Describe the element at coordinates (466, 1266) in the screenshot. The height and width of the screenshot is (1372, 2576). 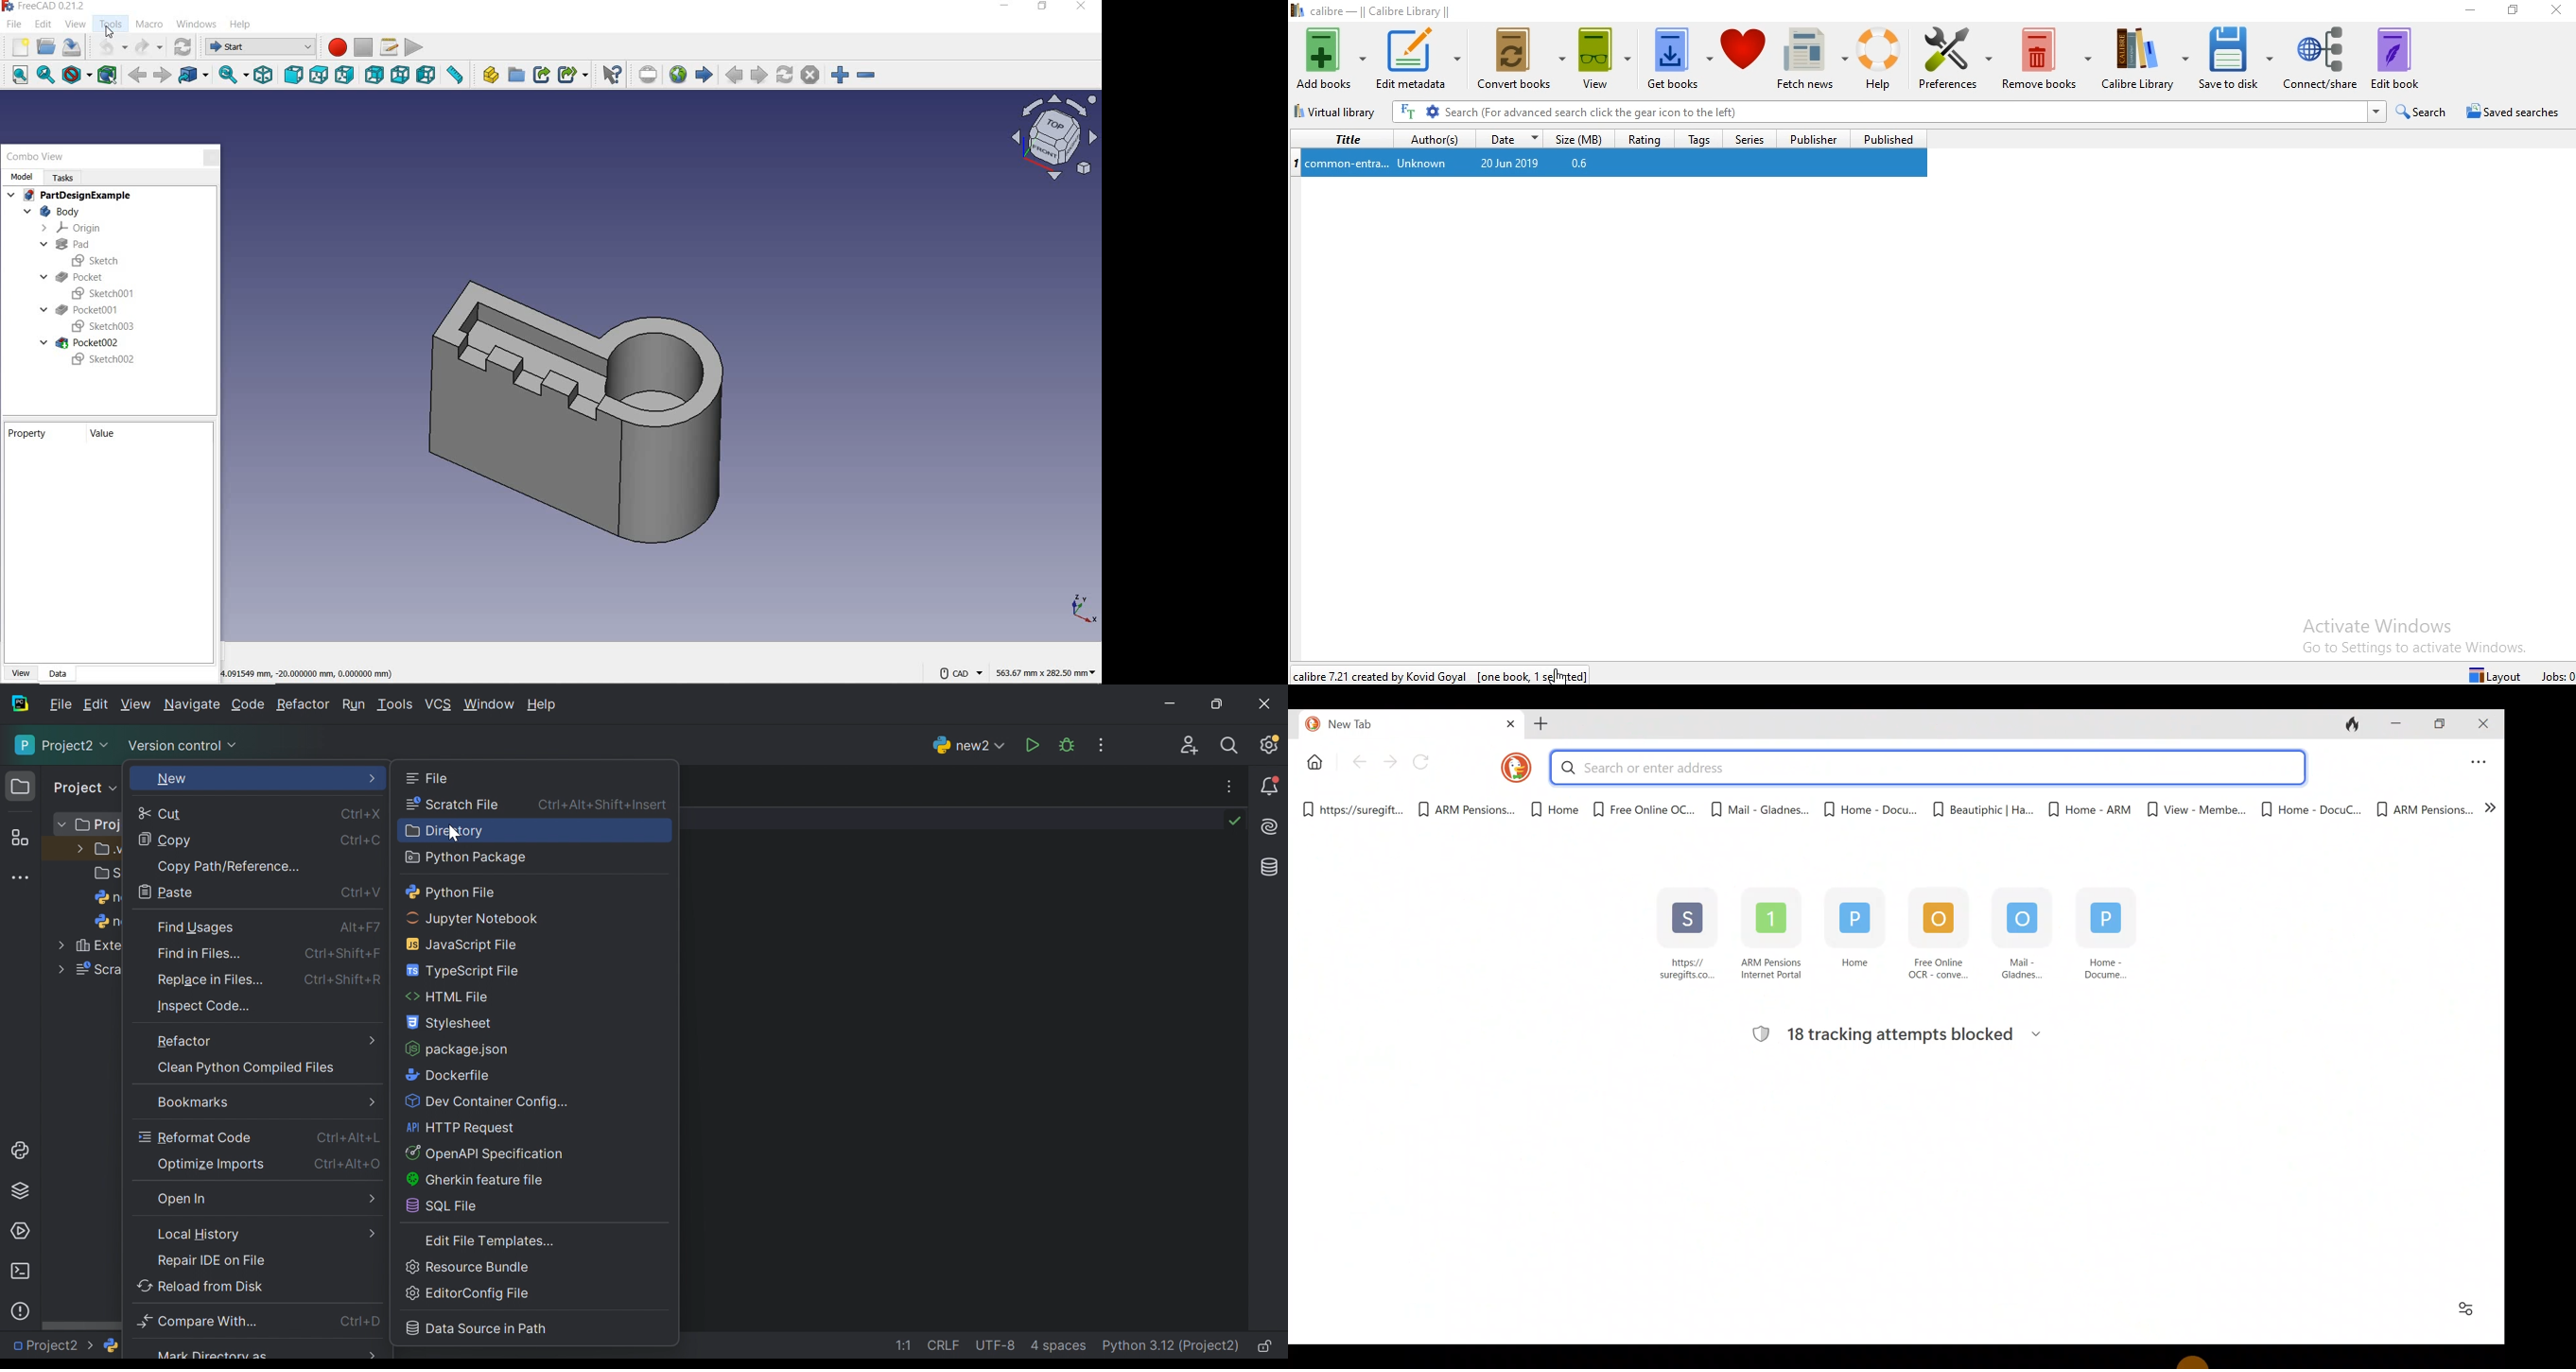
I see `Resource bundle` at that location.